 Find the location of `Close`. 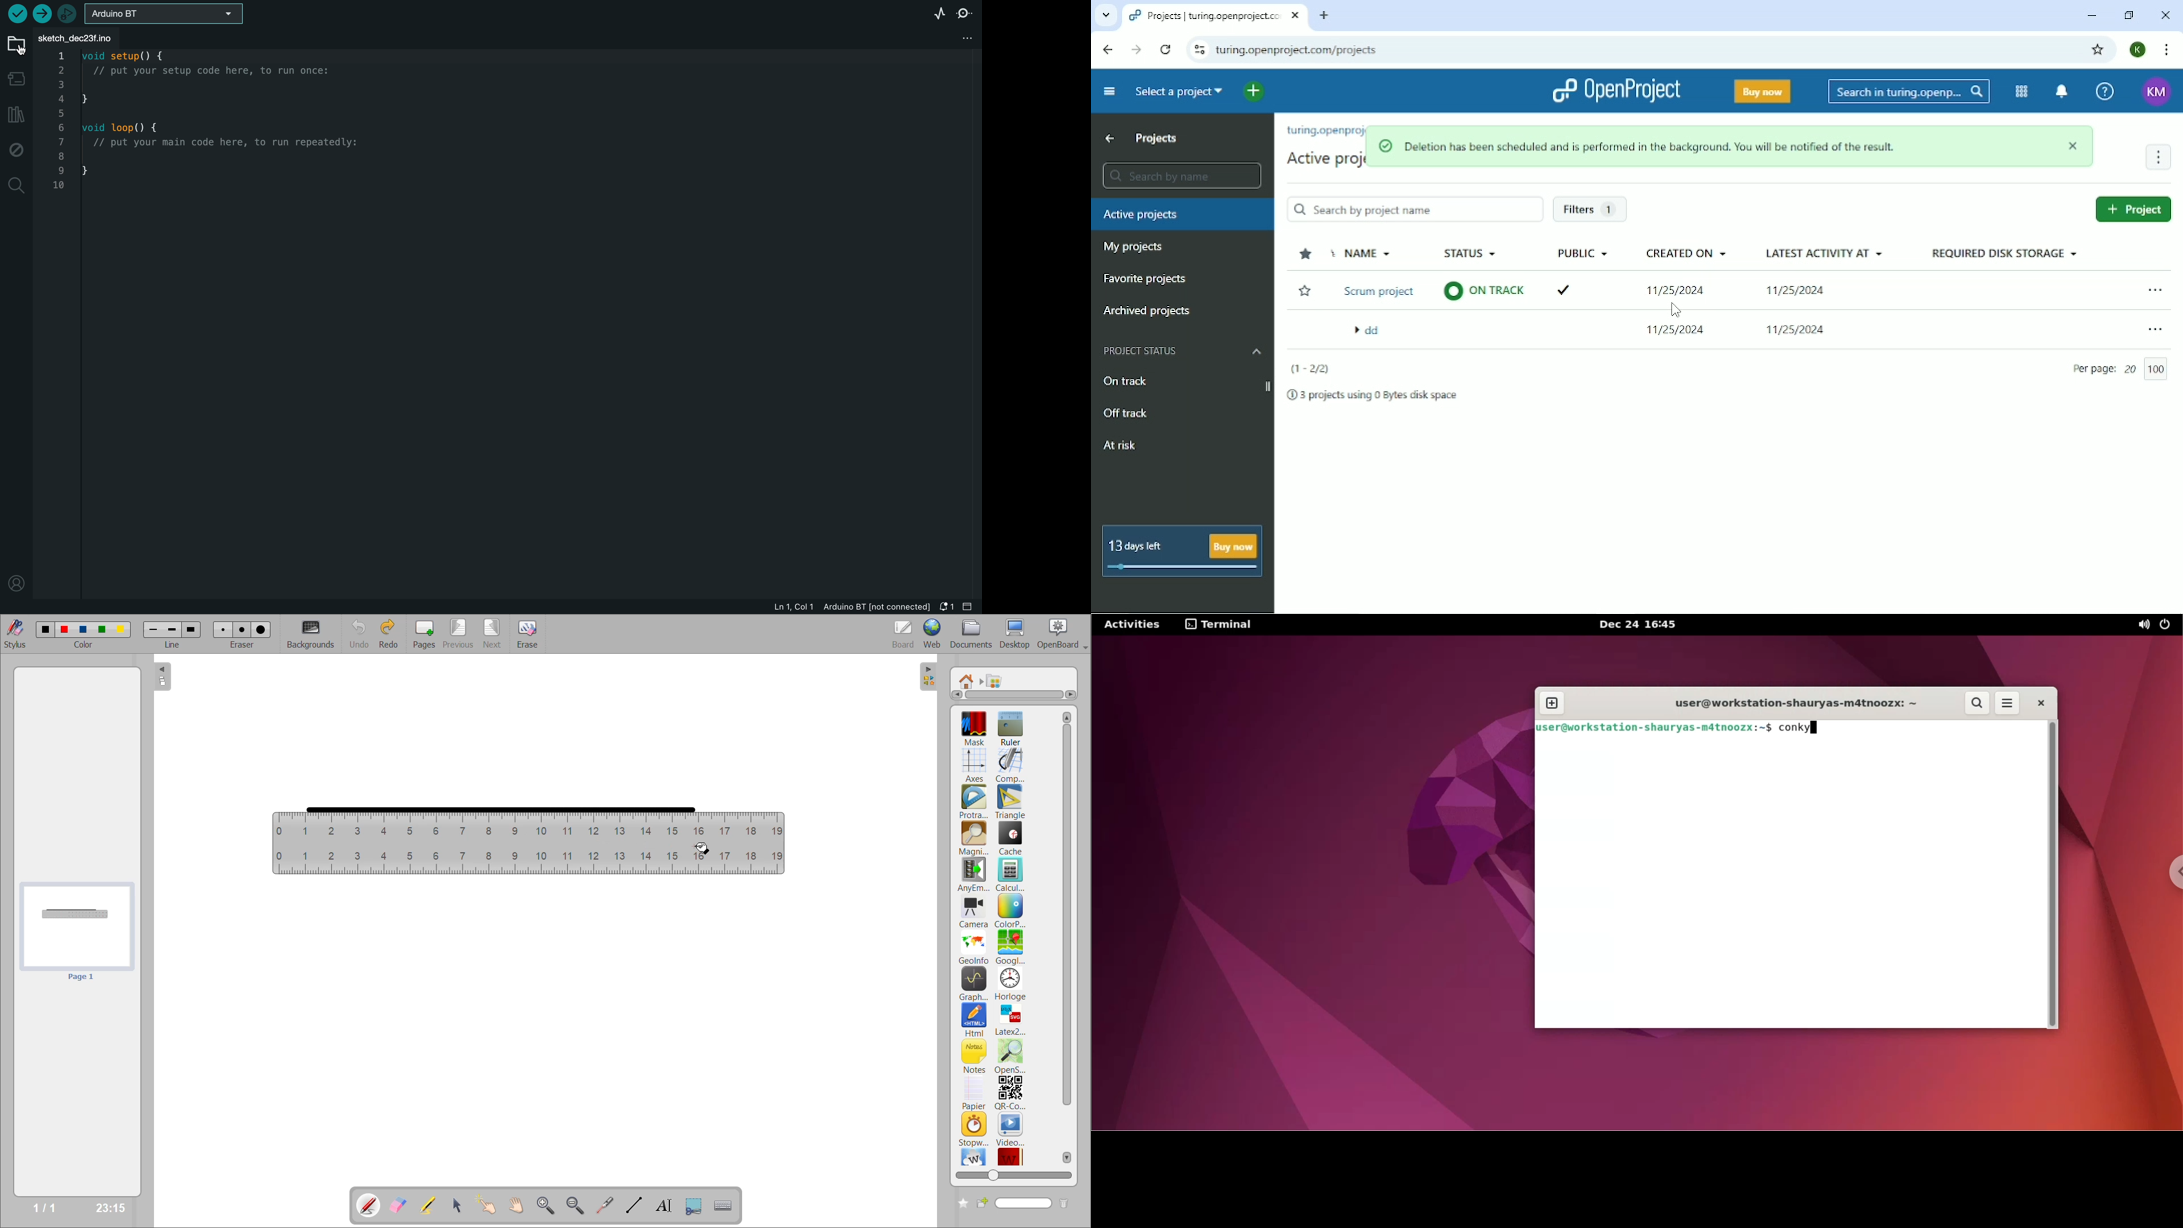

Close is located at coordinates (2167, 16).